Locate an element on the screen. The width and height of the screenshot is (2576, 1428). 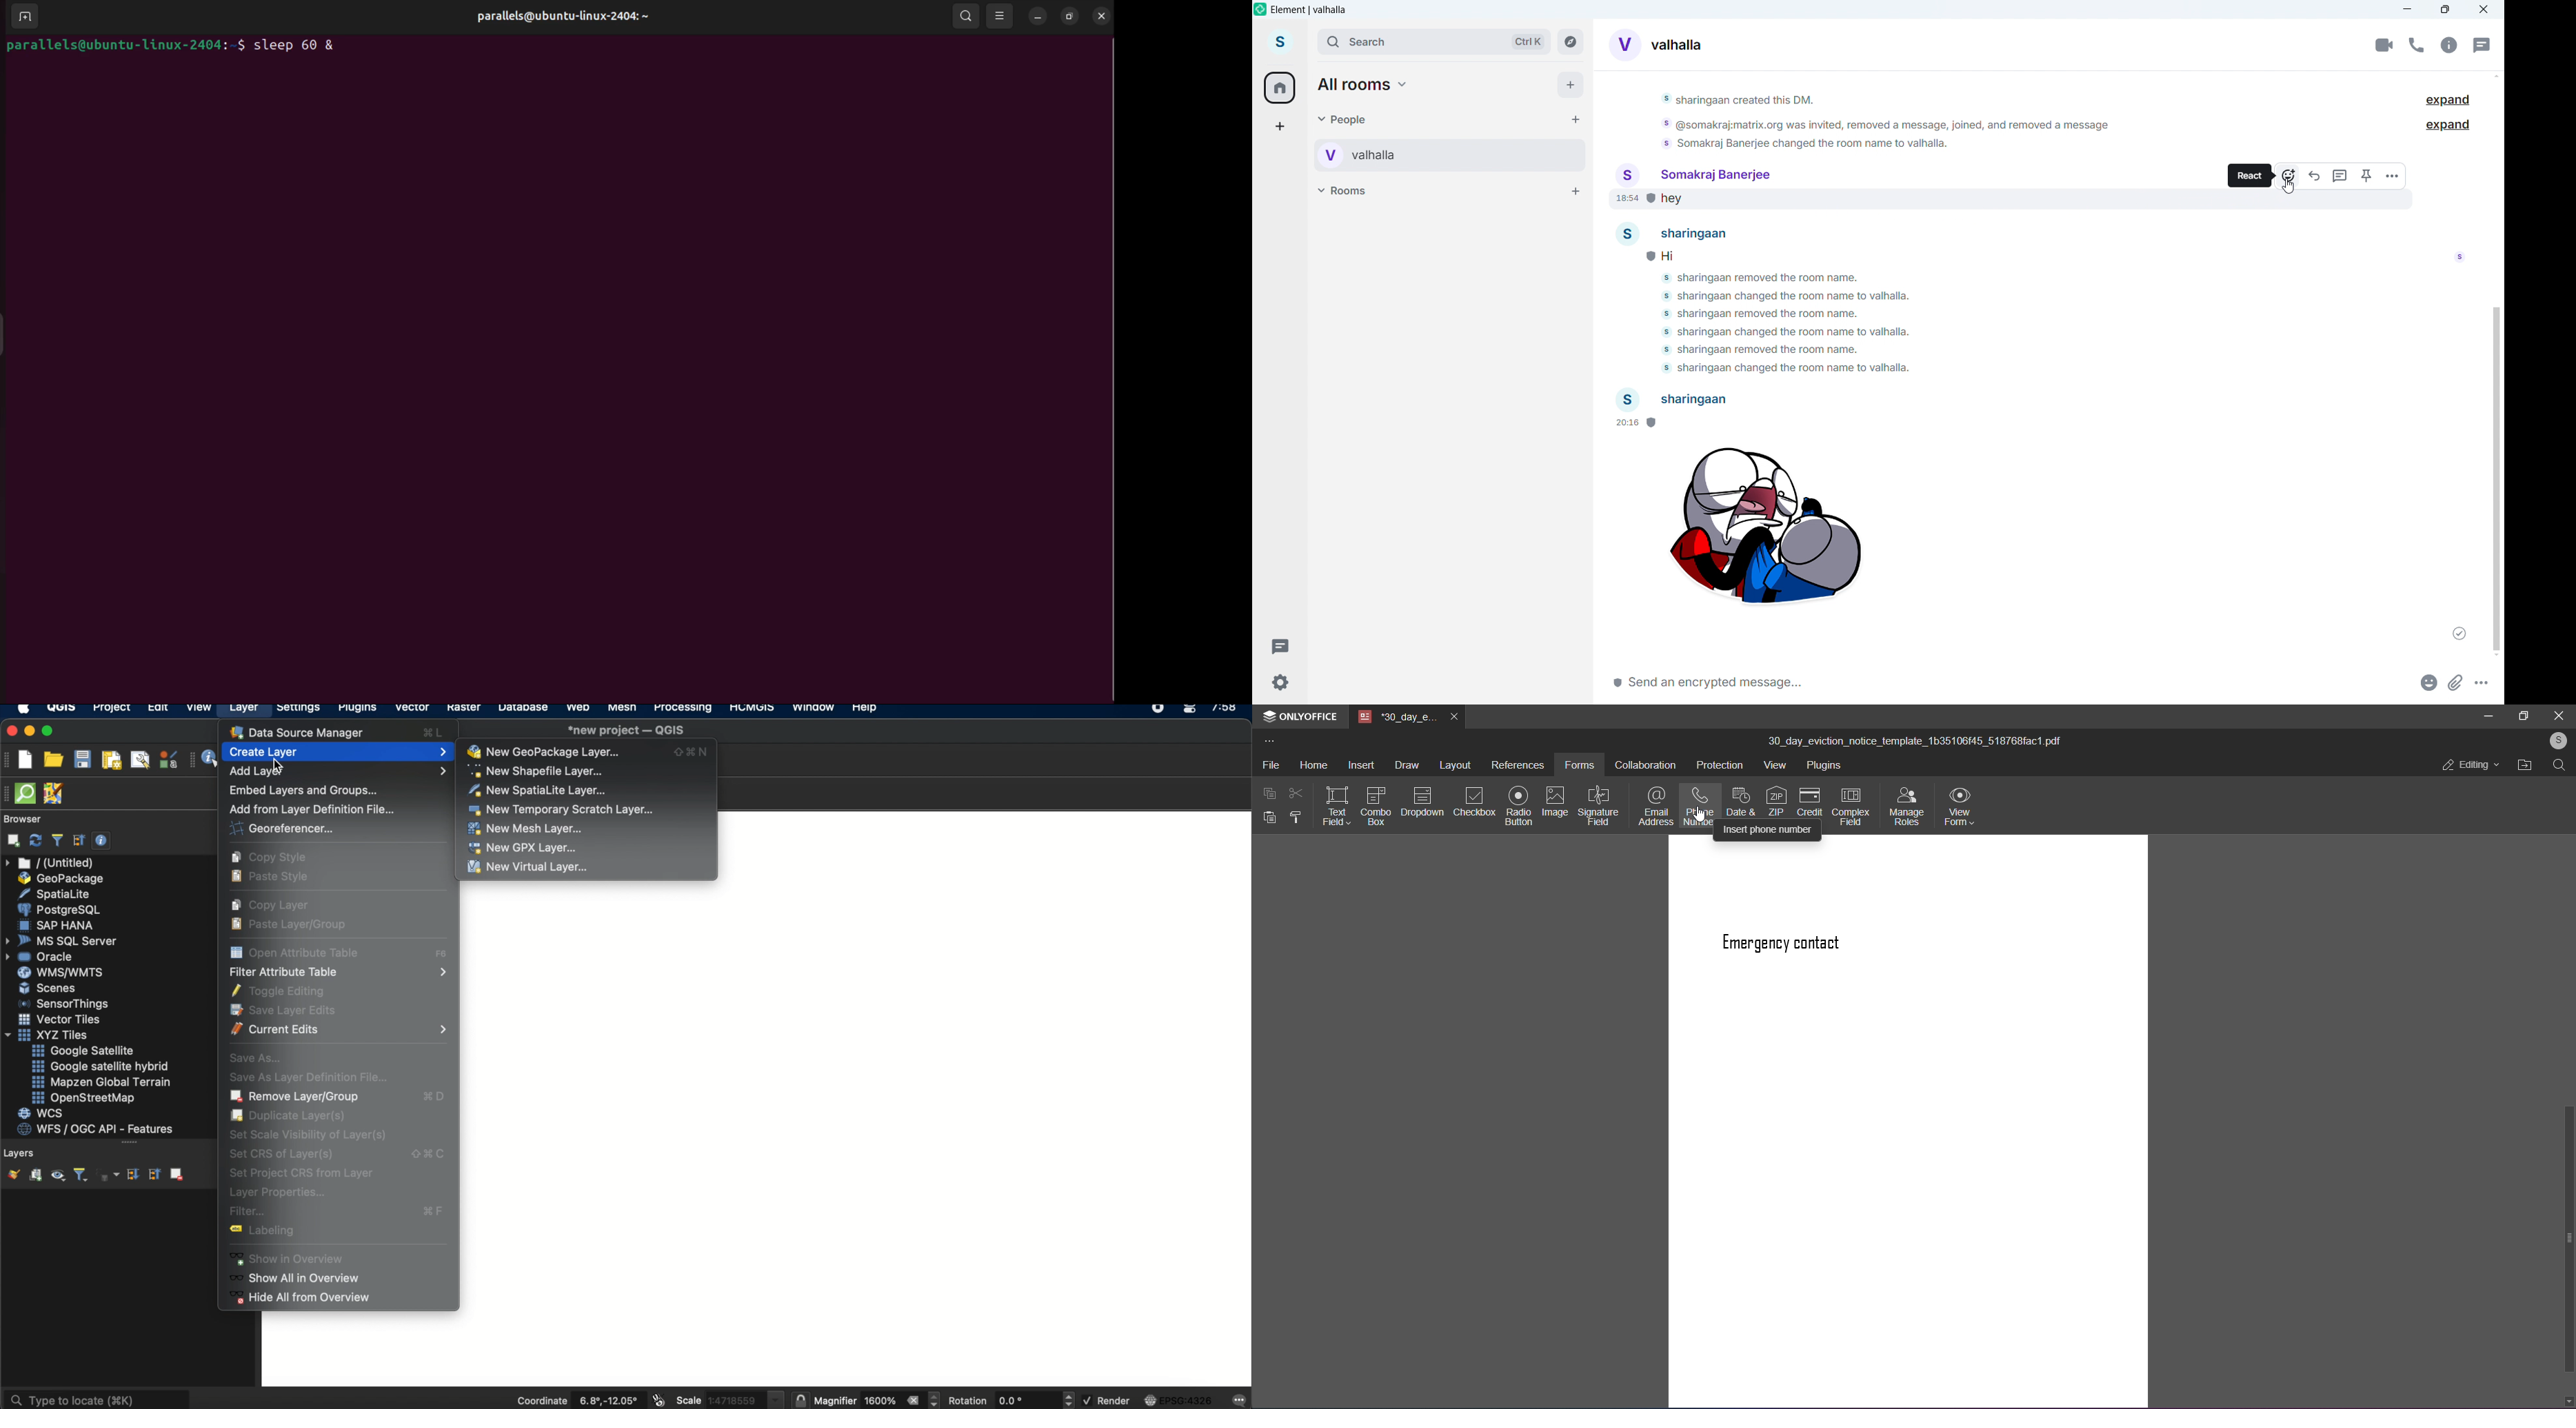
sap hana is located at coordinates (58, 925).